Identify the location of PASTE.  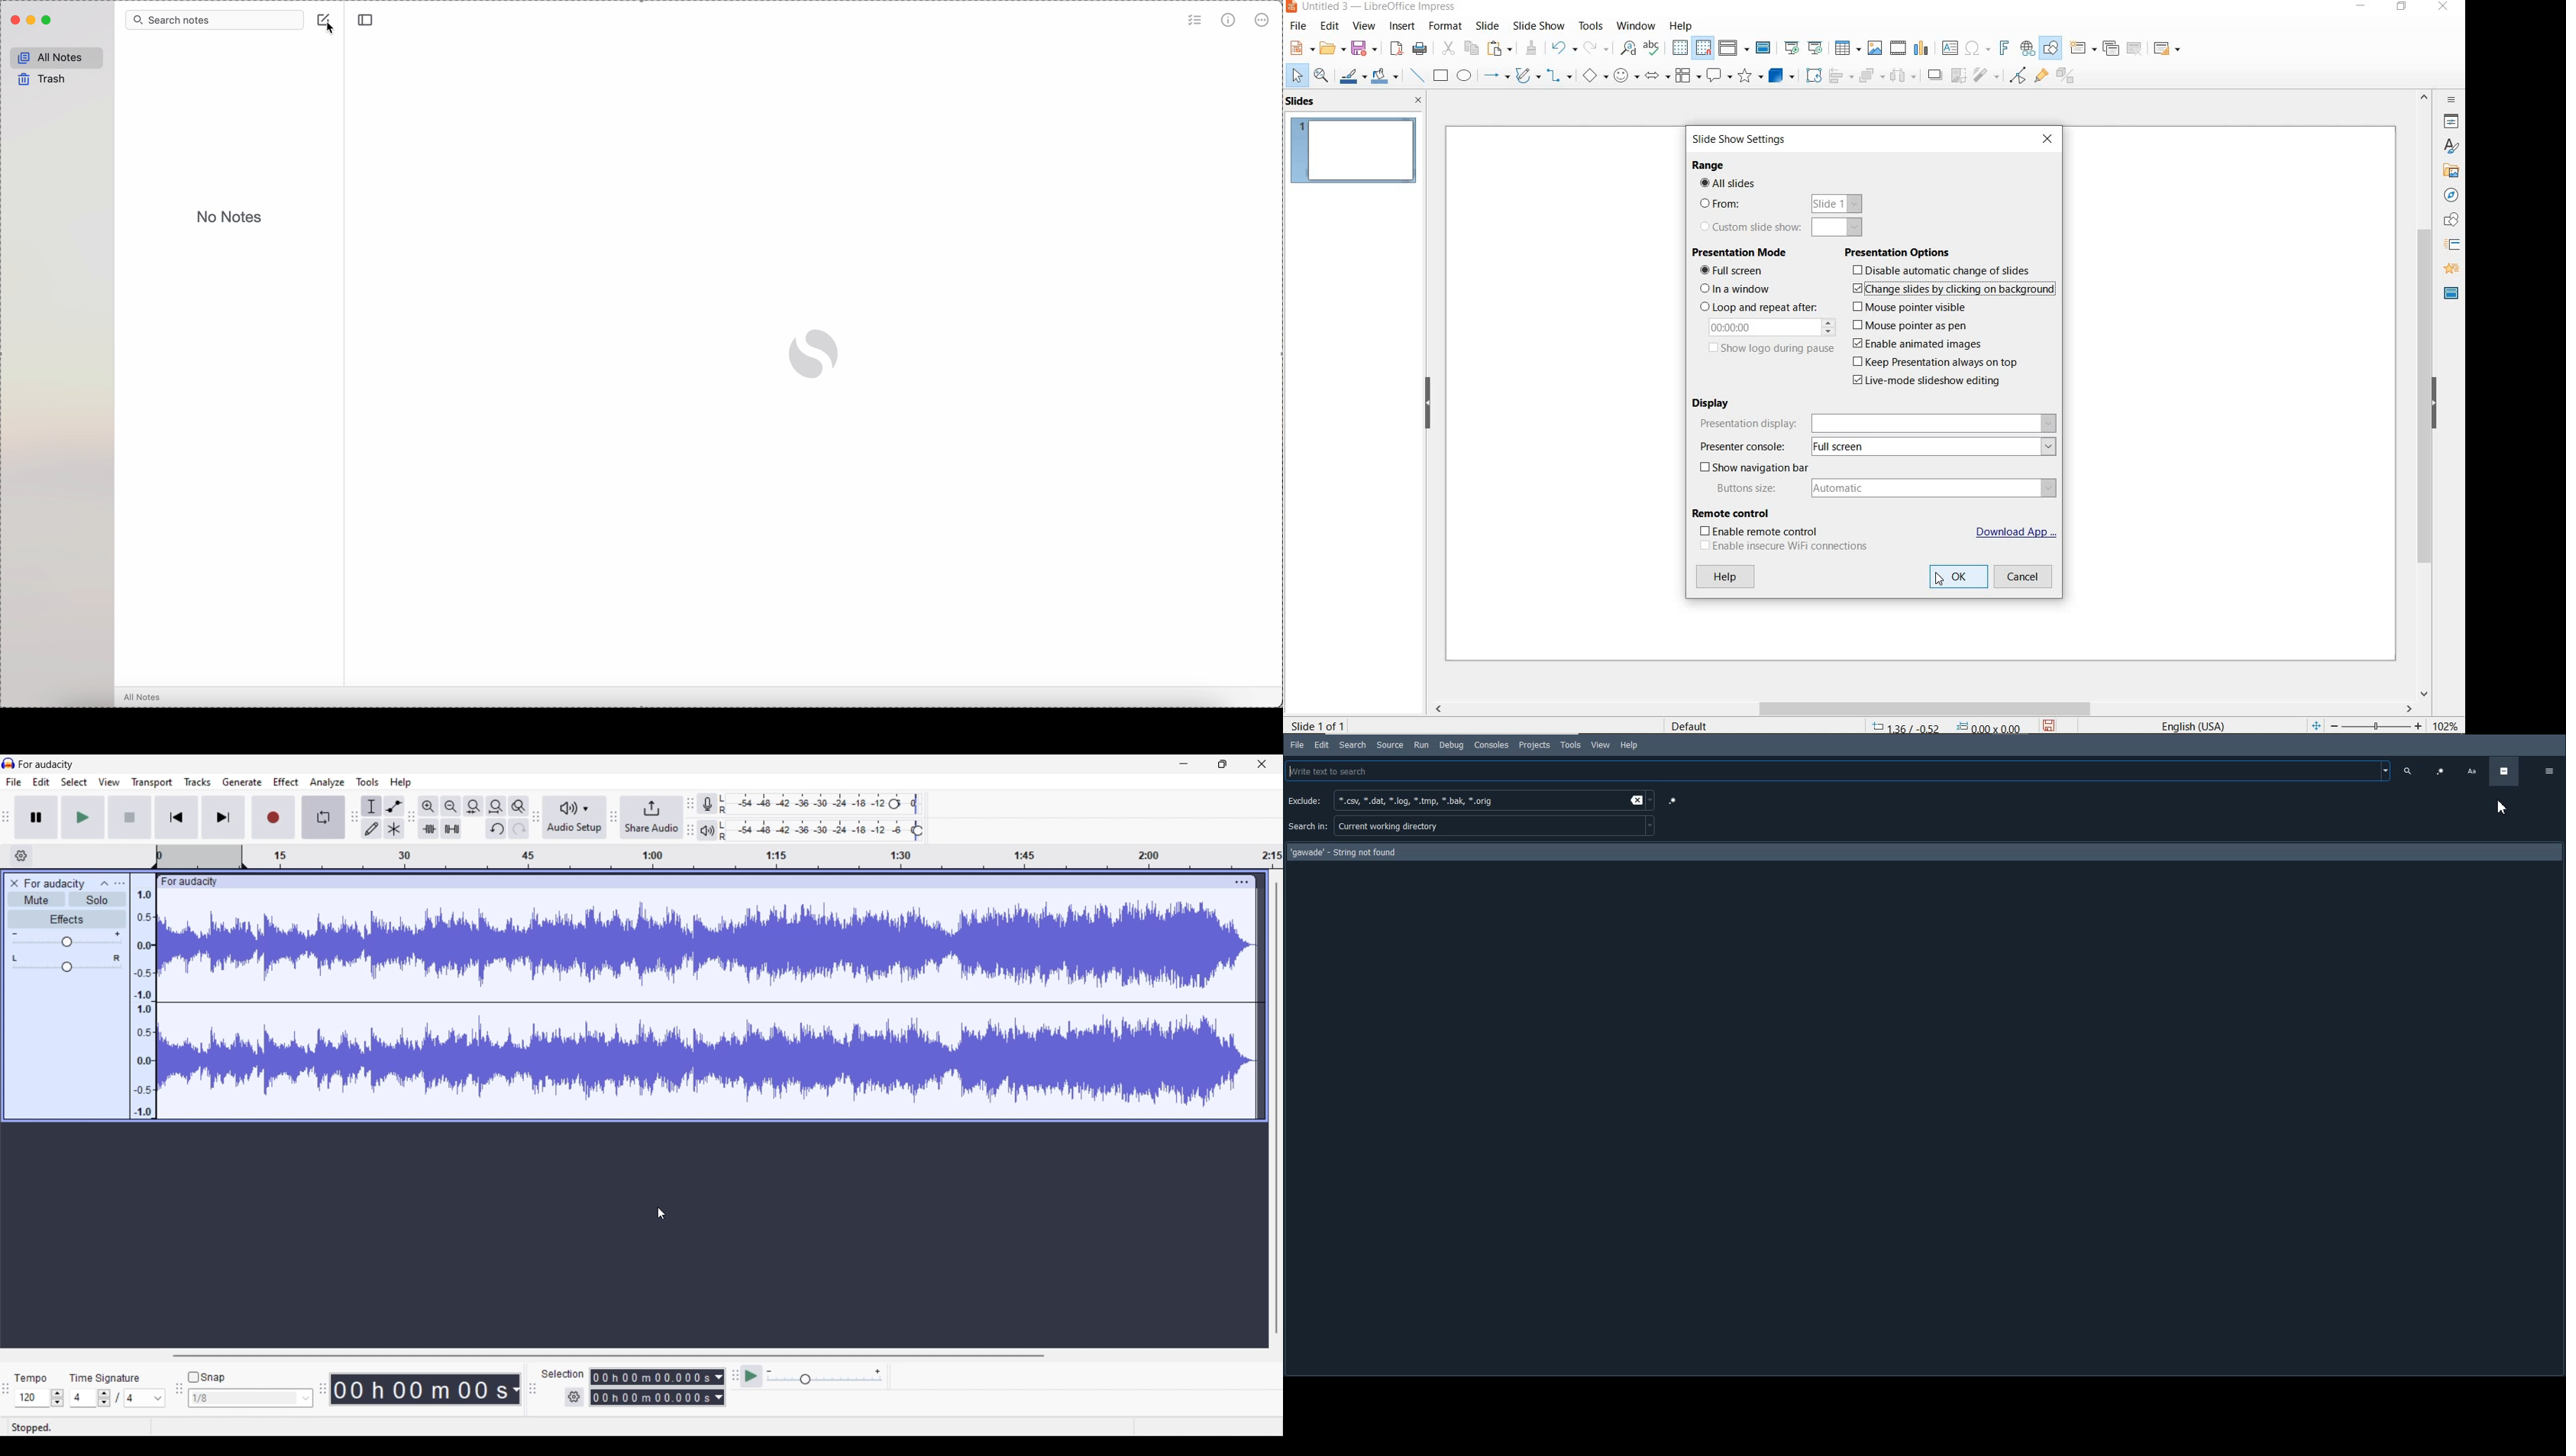
(1499, 49).